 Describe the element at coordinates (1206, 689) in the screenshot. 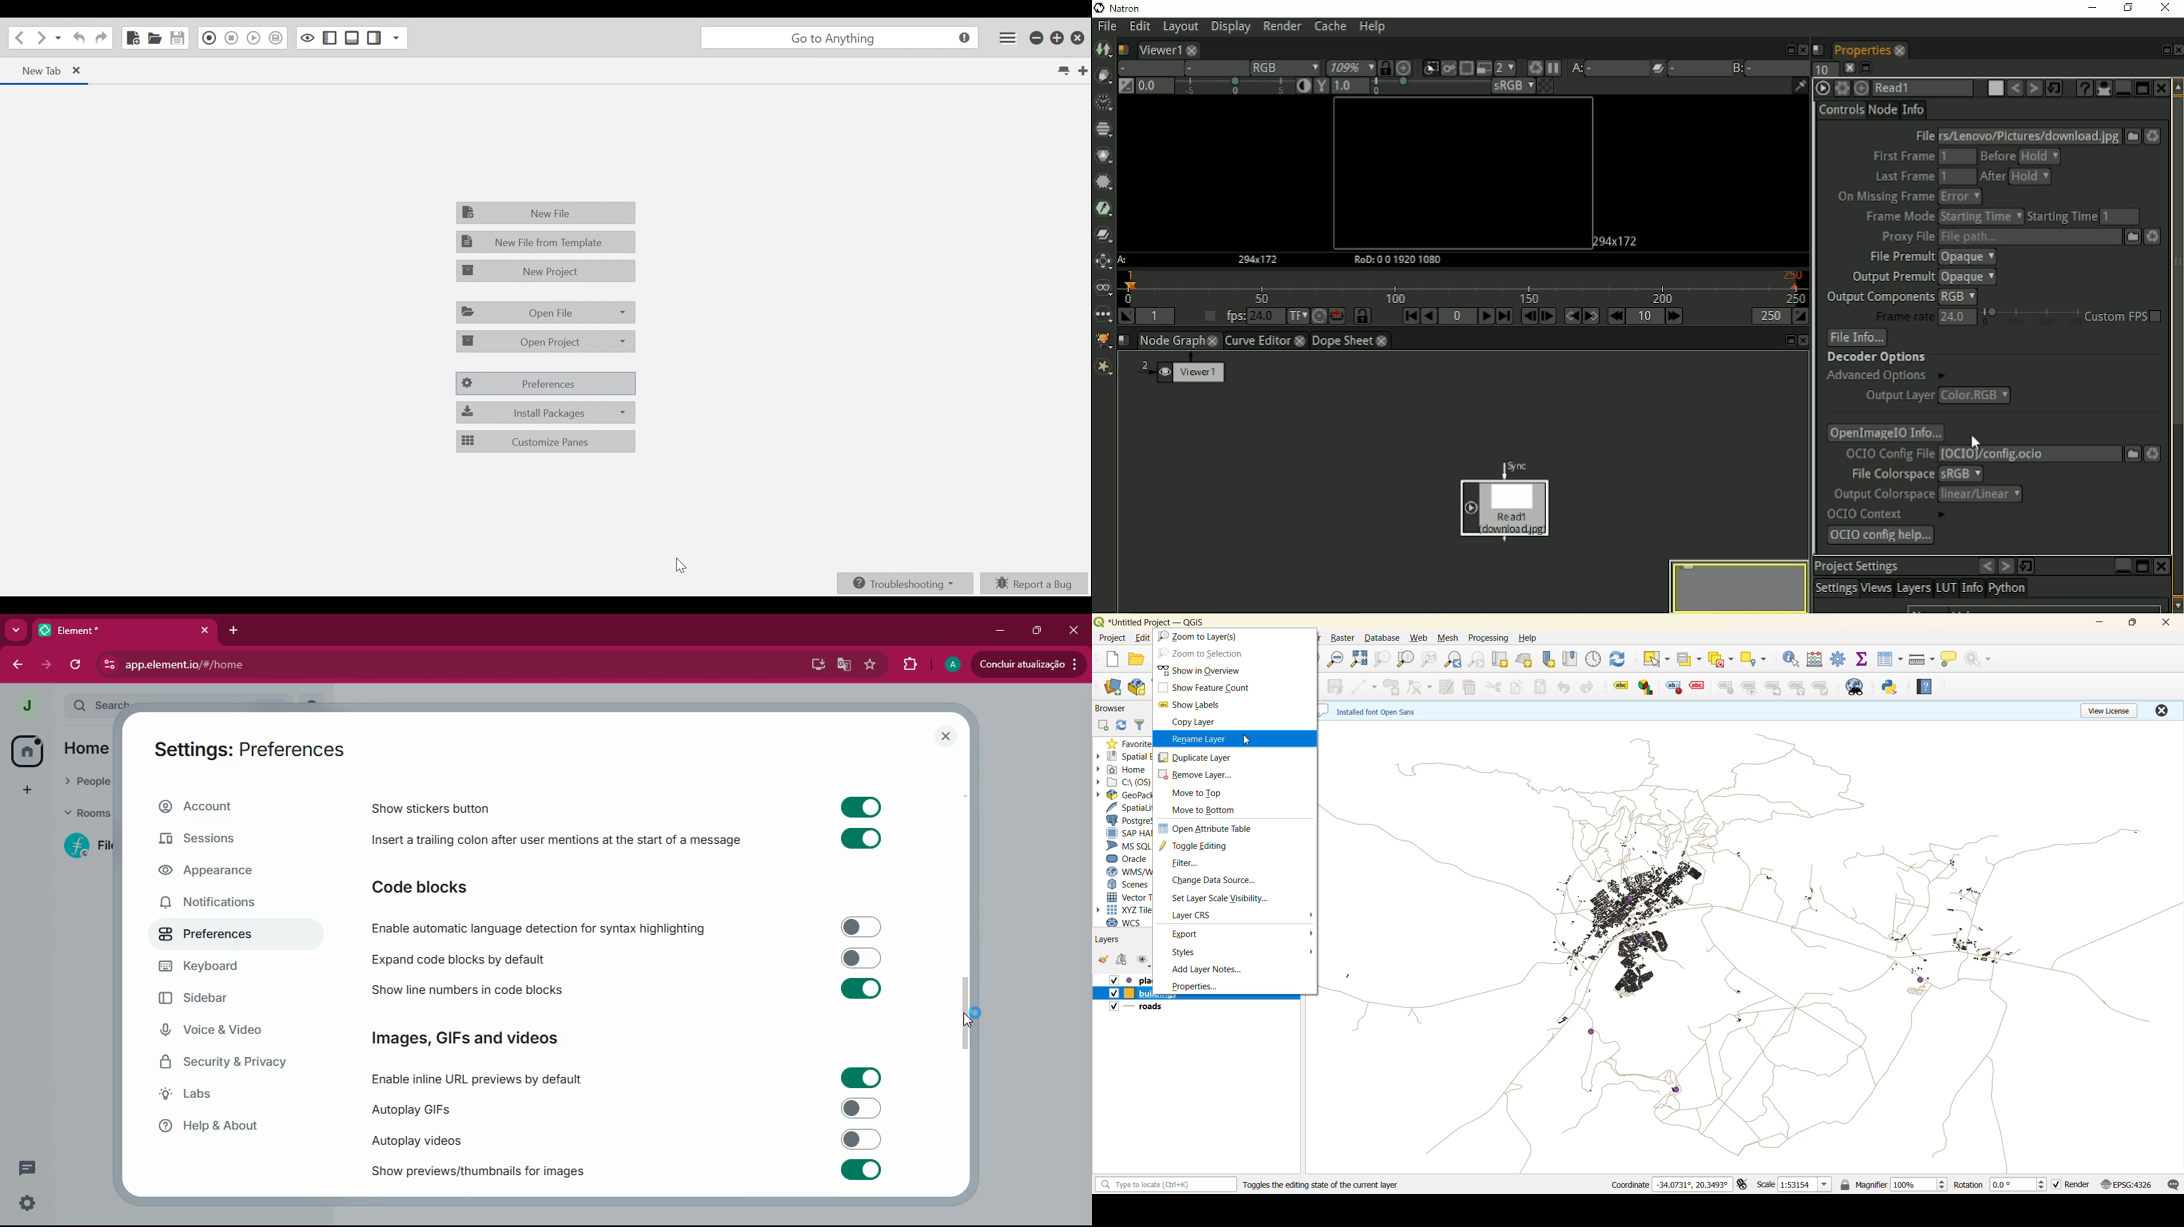

I see `show feature count` at that location.